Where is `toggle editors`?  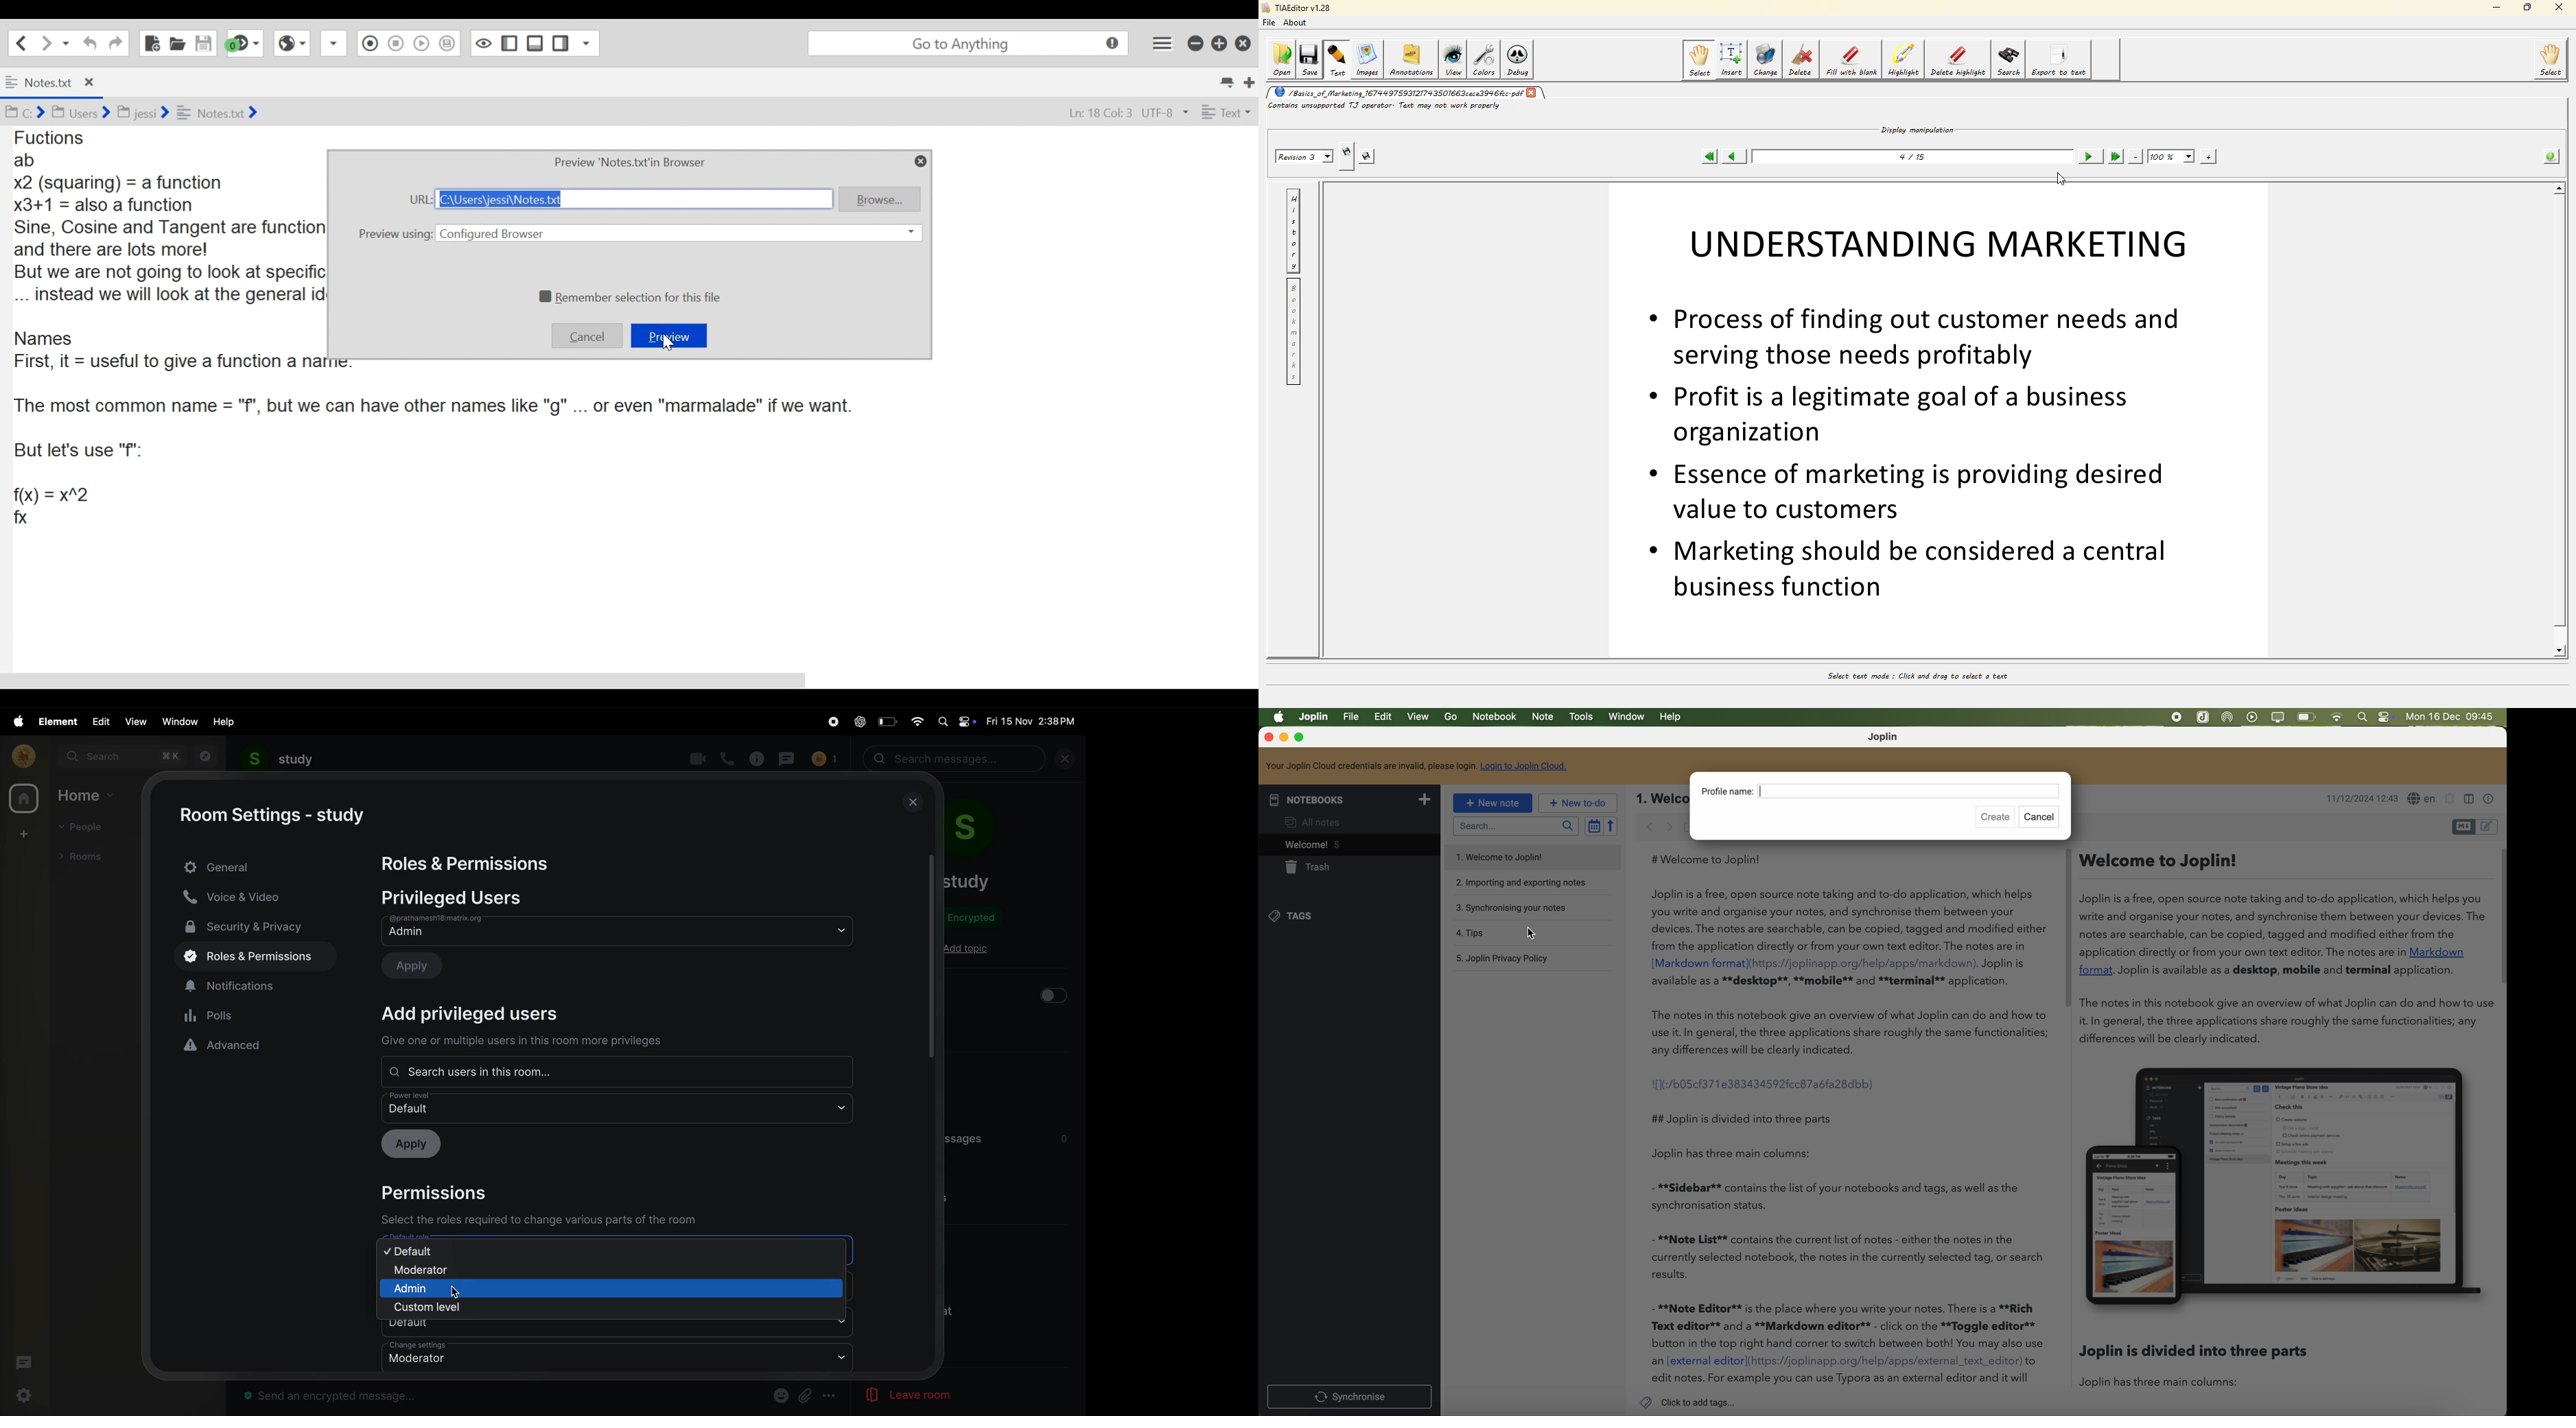 toggle editors is located at coordinates (2490, 826).